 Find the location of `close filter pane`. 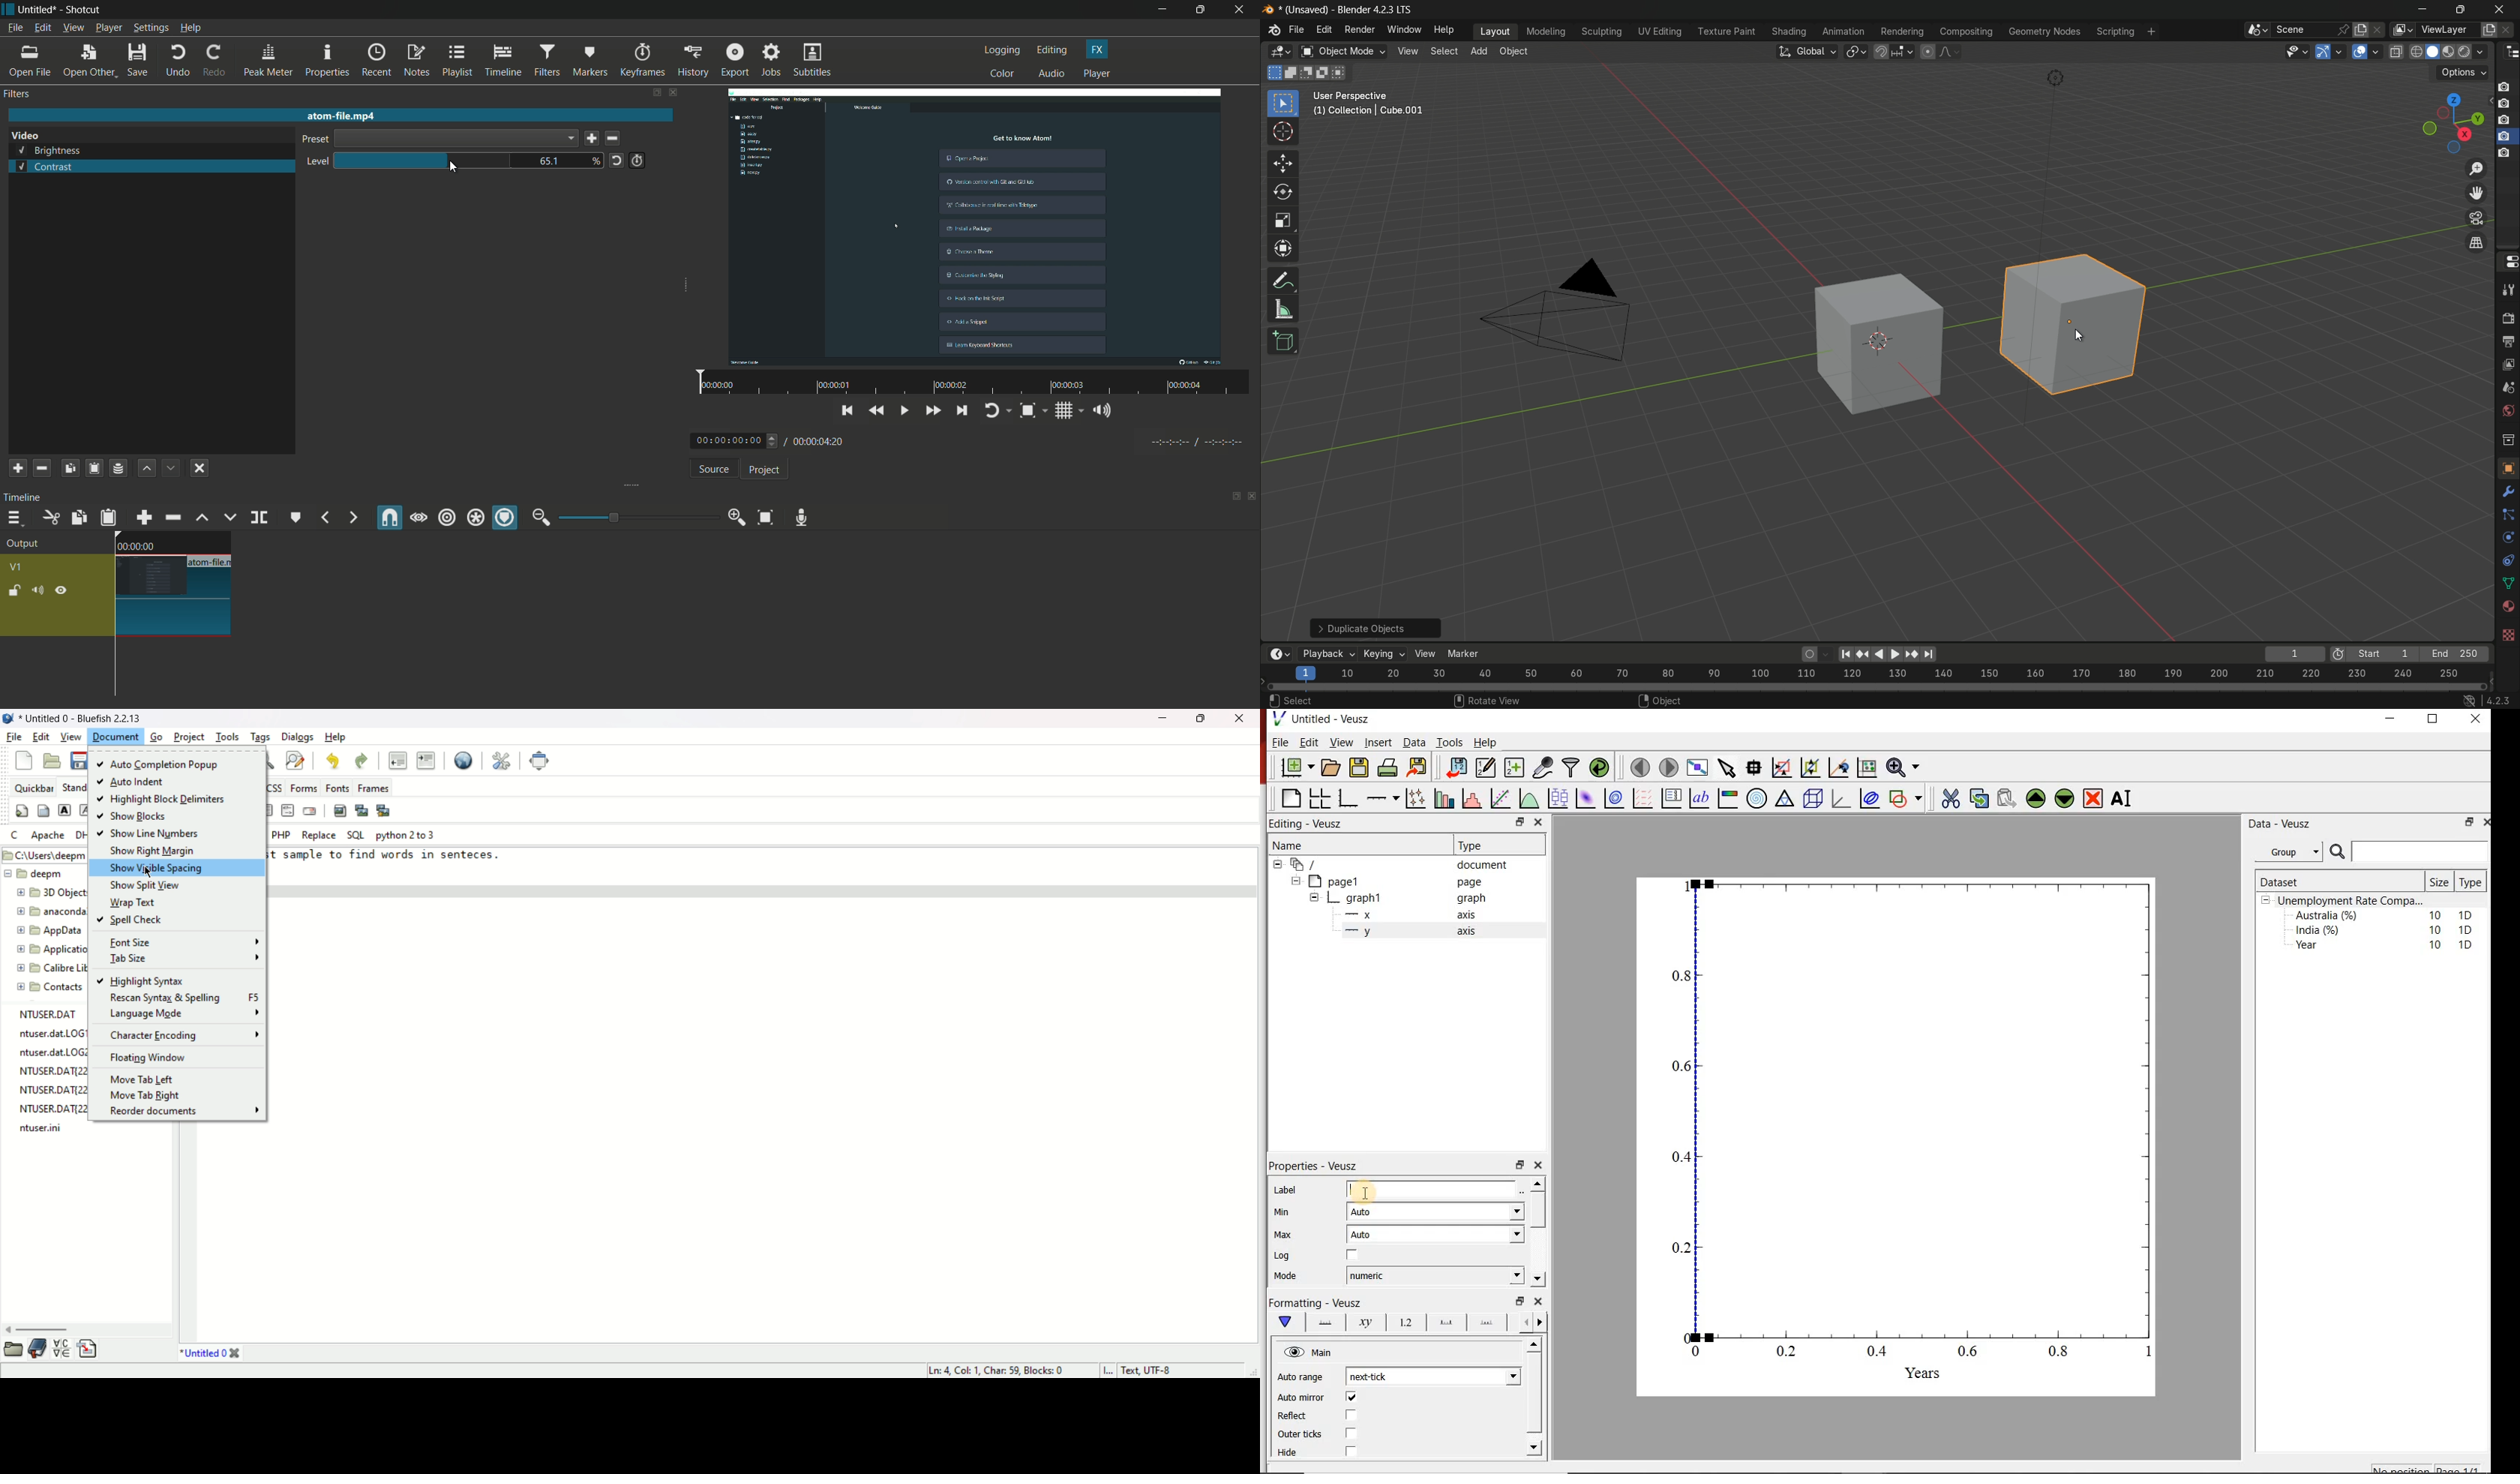

close filter pane is located at coordinates (675, 94).